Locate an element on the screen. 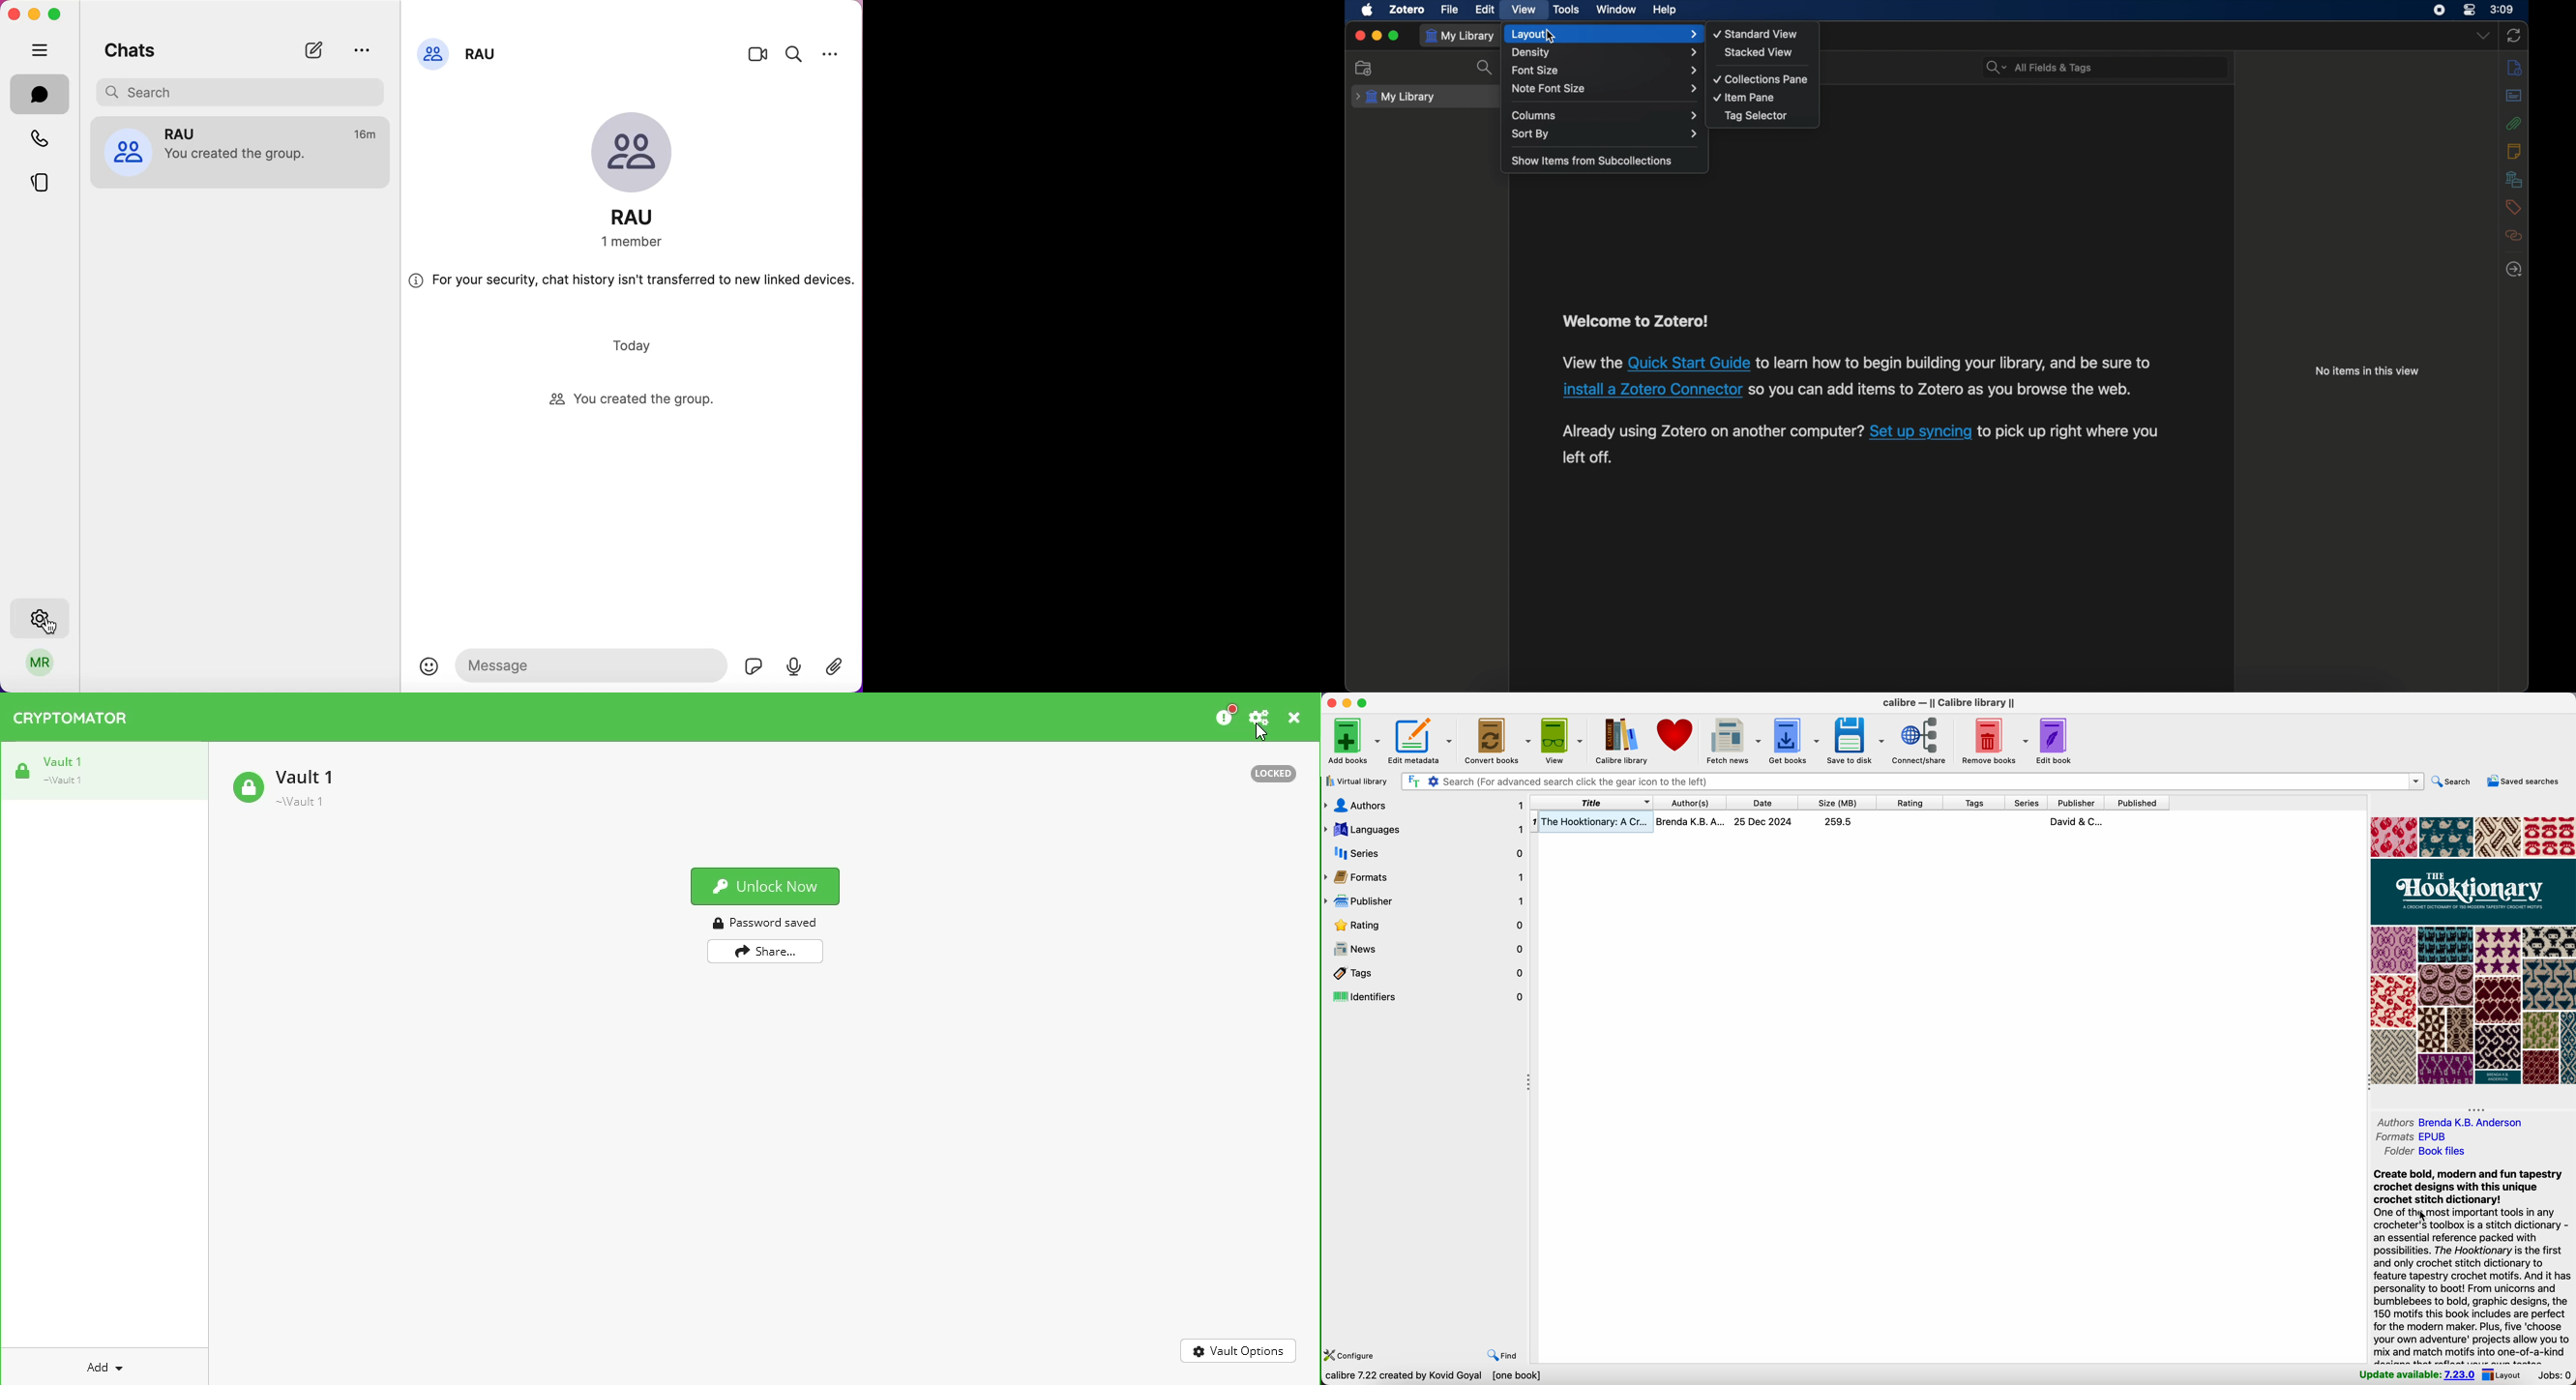 The width and height of the screenshot is (2576, 1400). my library is located at coordinates (1461, 35).